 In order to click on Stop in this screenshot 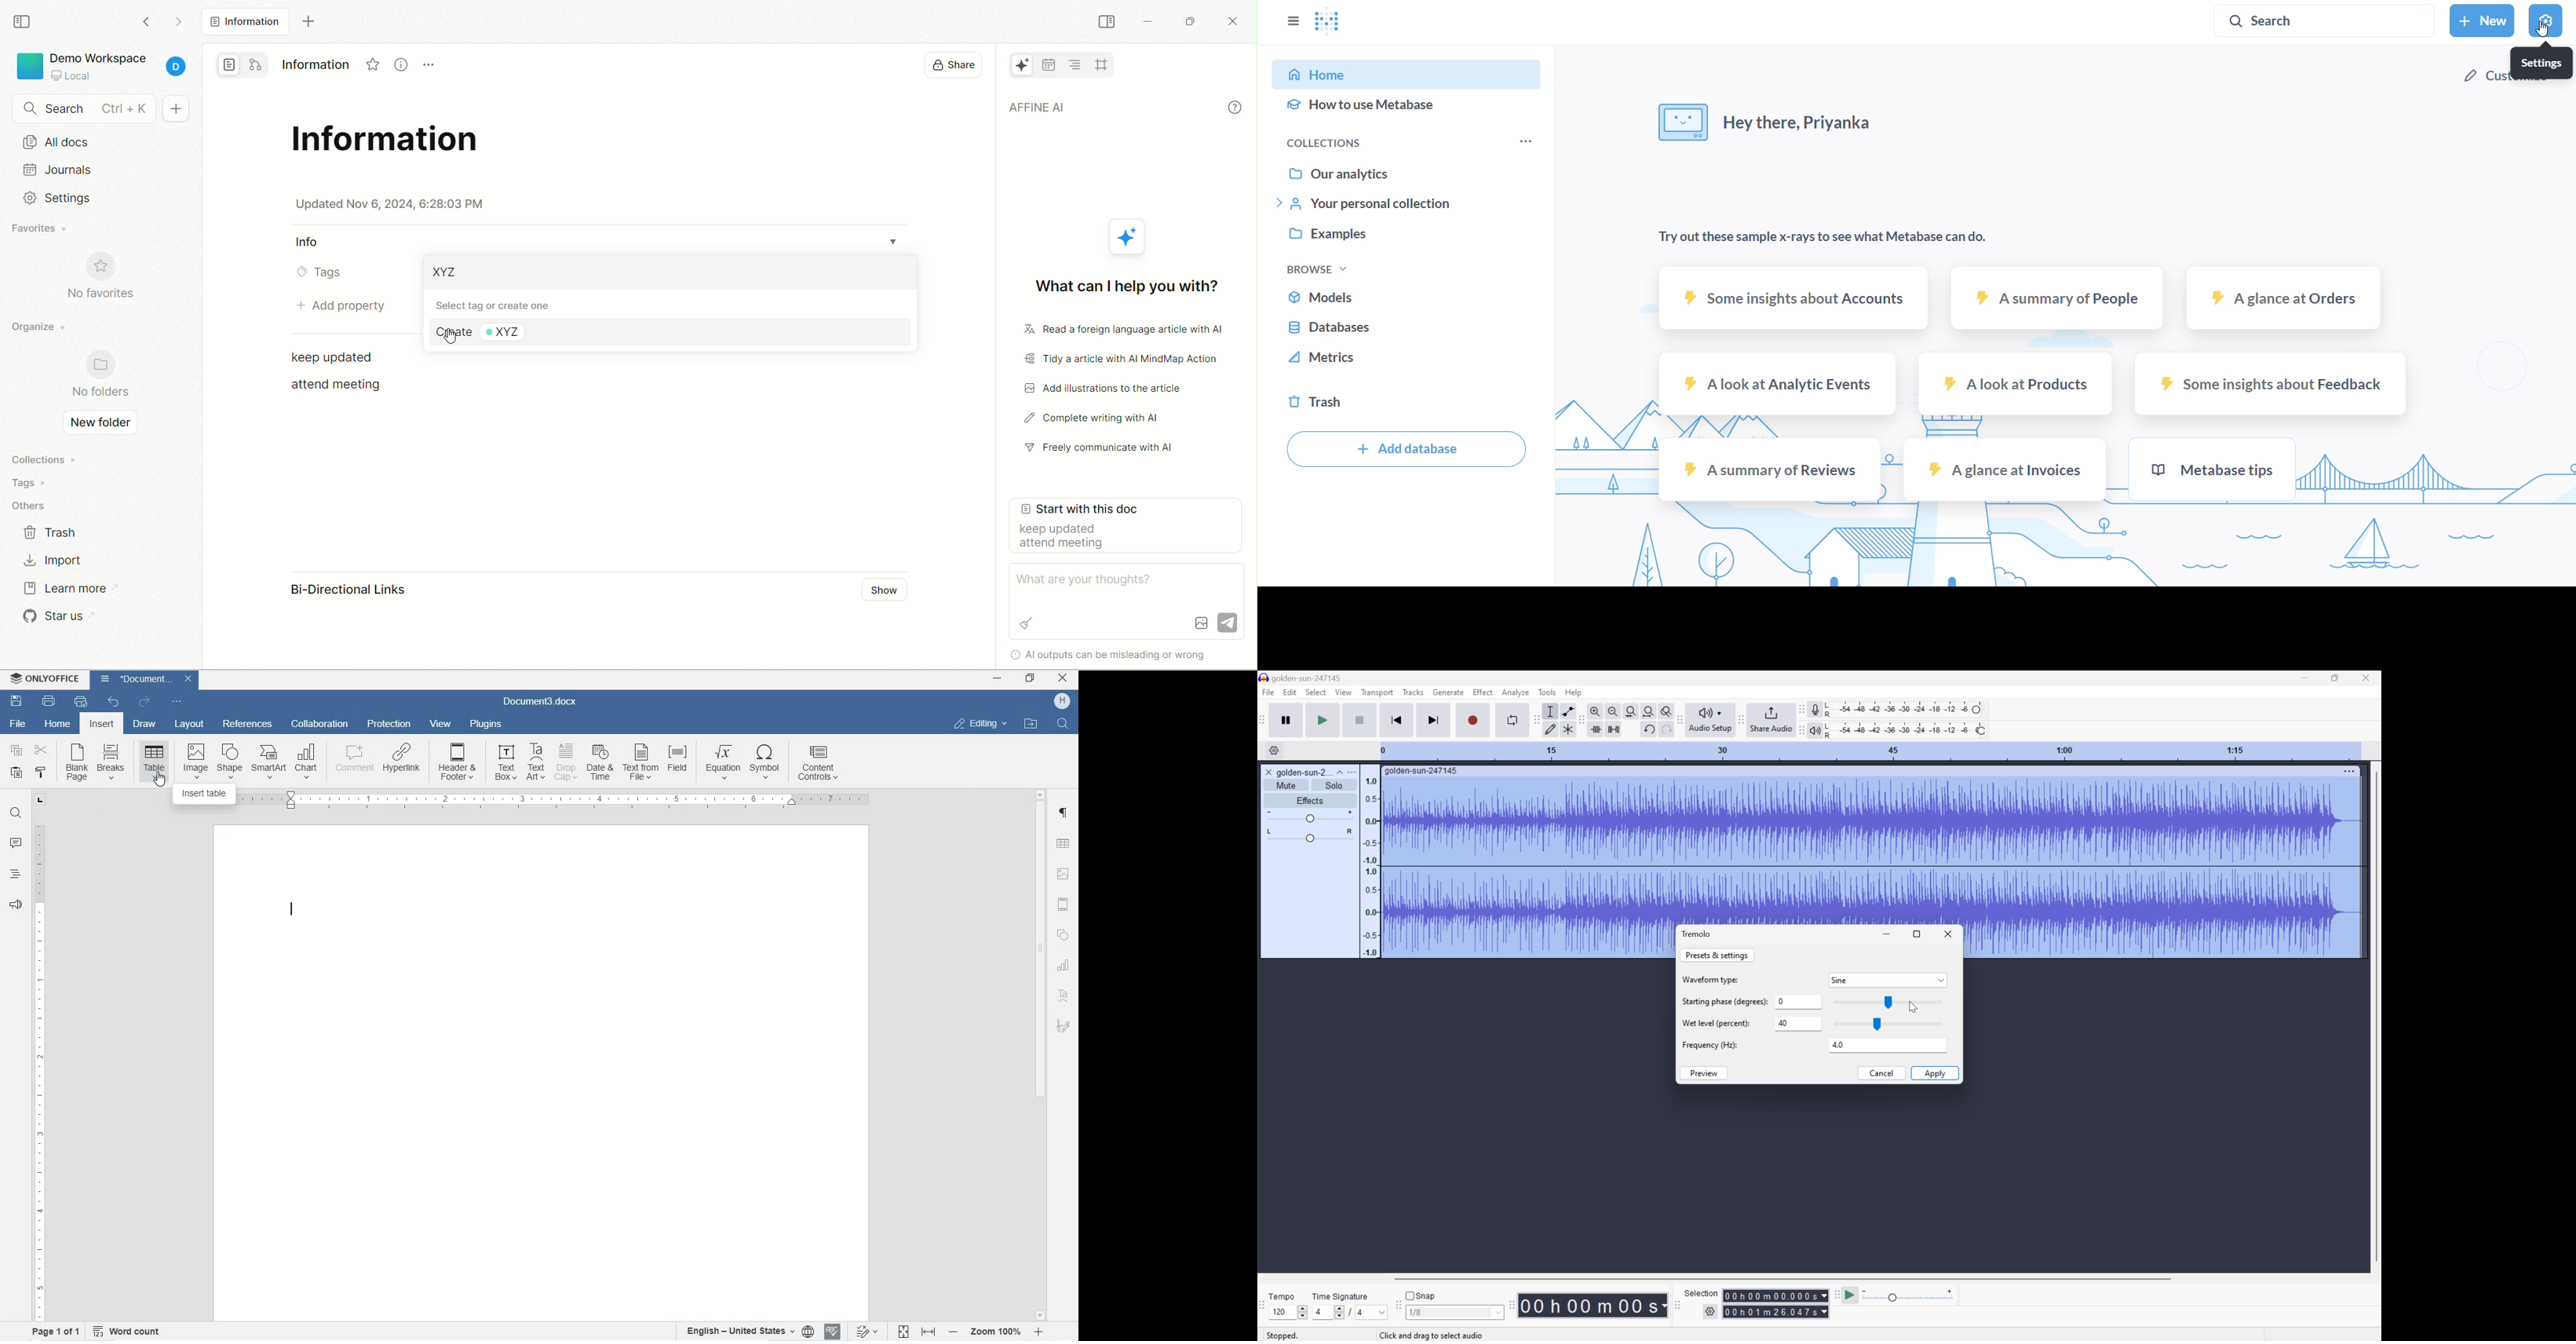, I will do `click(1359, 720)`.